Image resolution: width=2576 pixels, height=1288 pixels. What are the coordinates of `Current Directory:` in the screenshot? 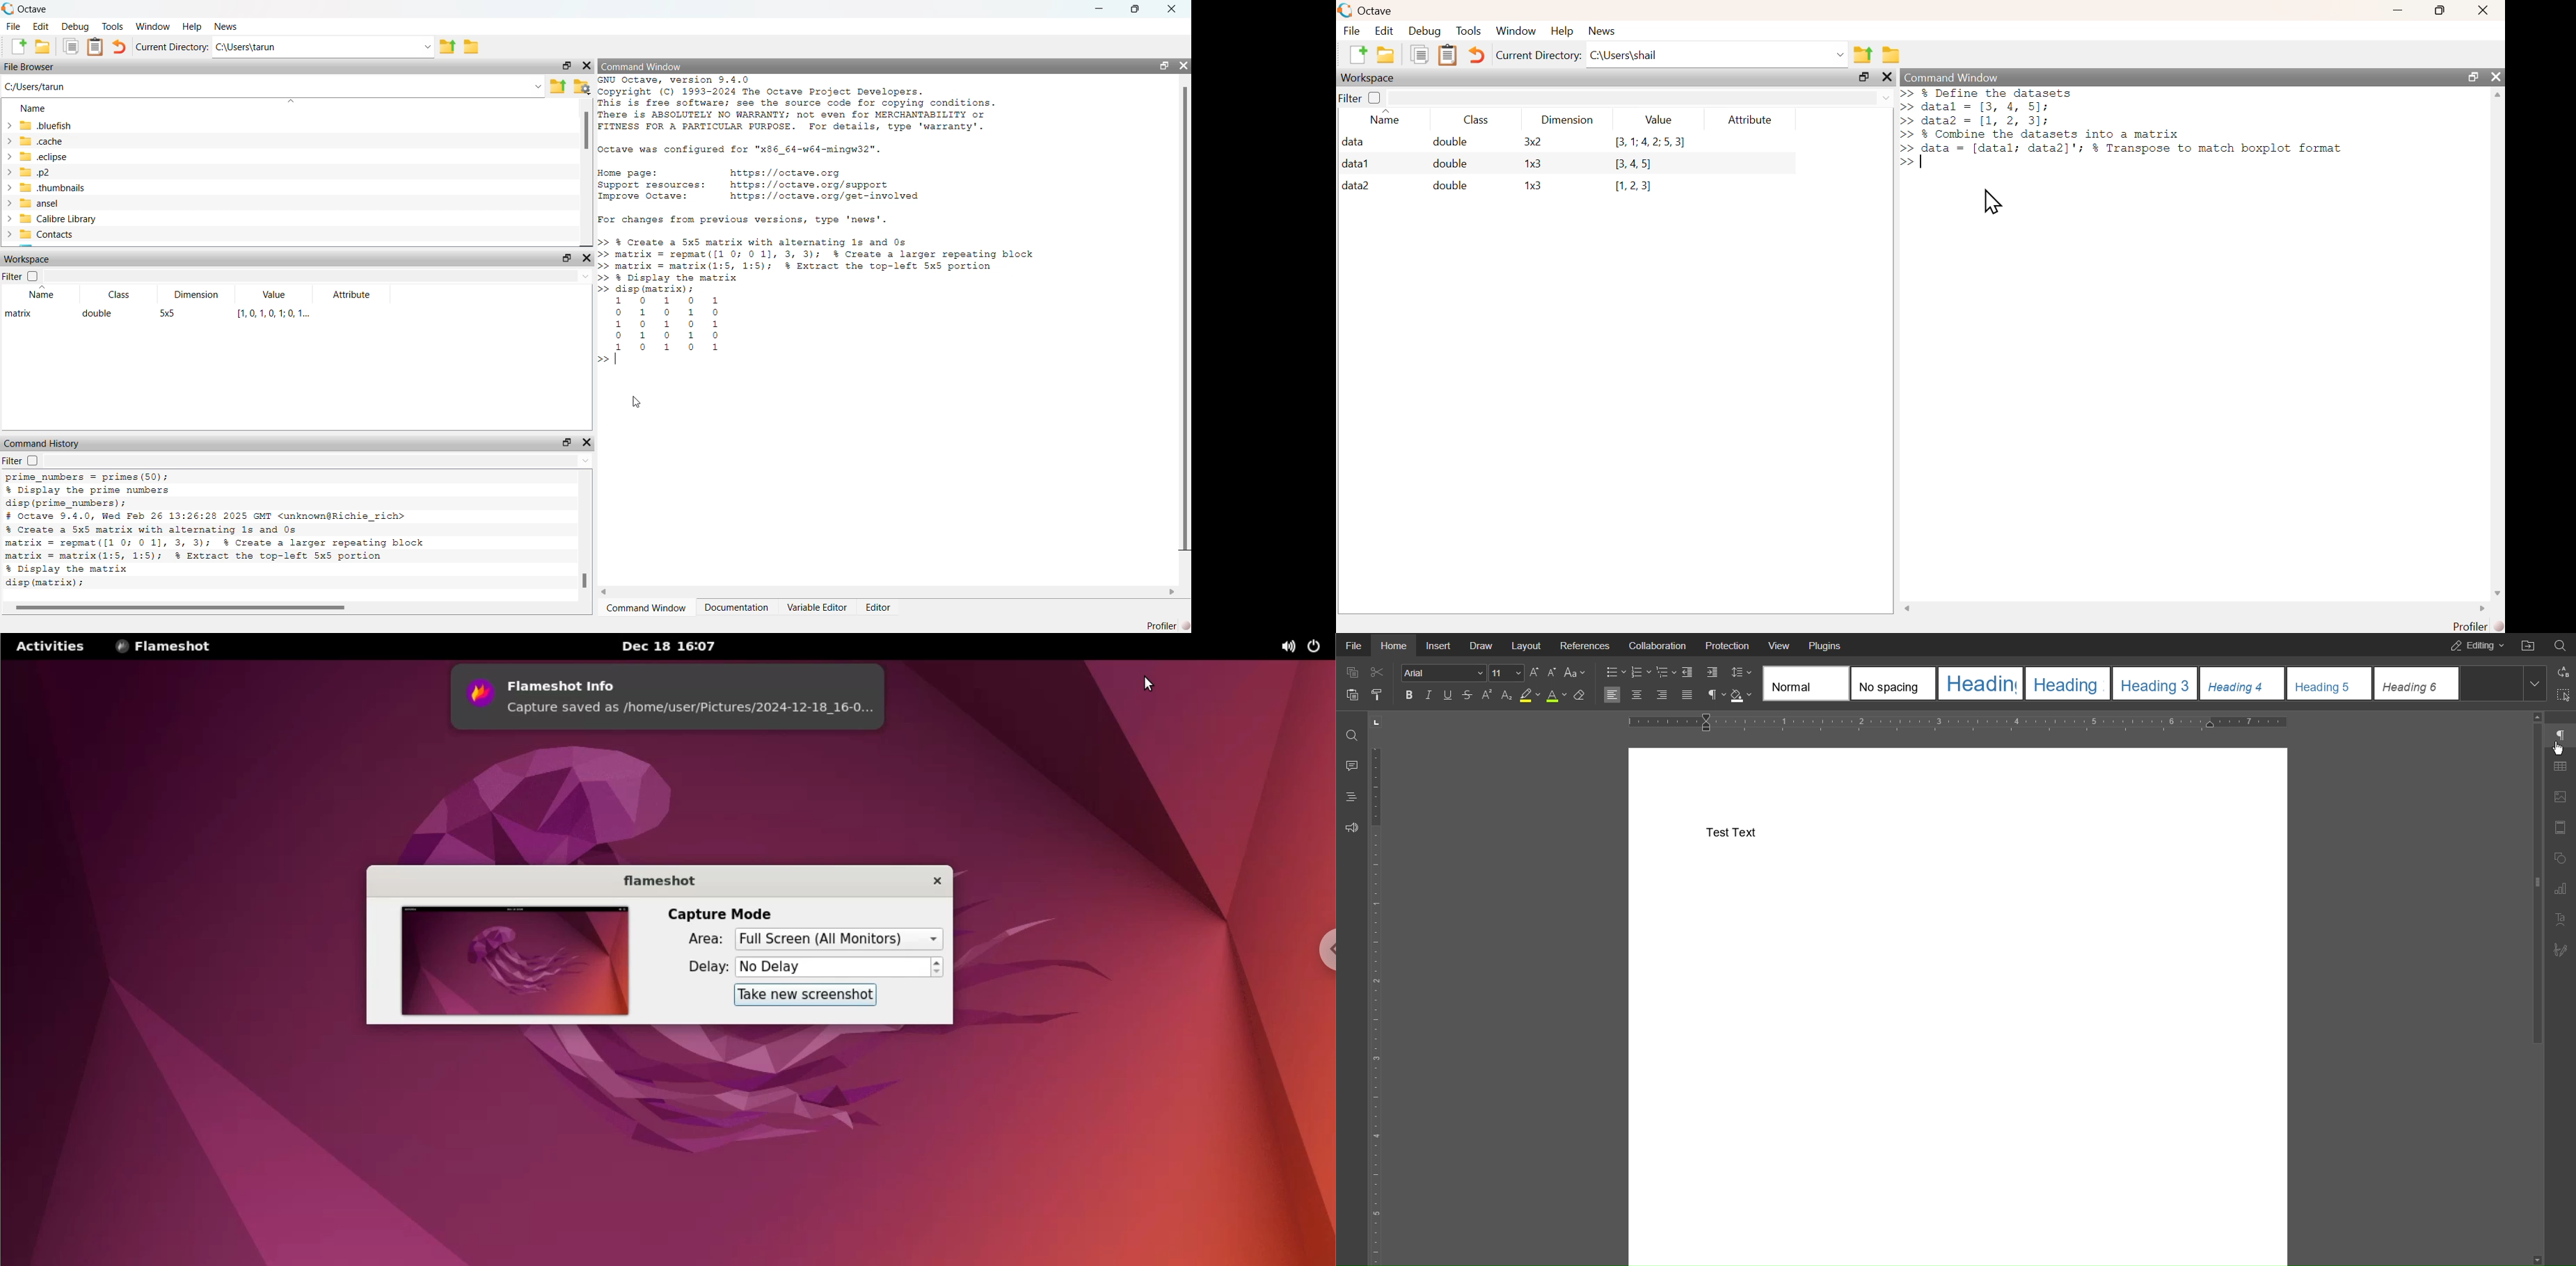 It's located at (1539, 56).